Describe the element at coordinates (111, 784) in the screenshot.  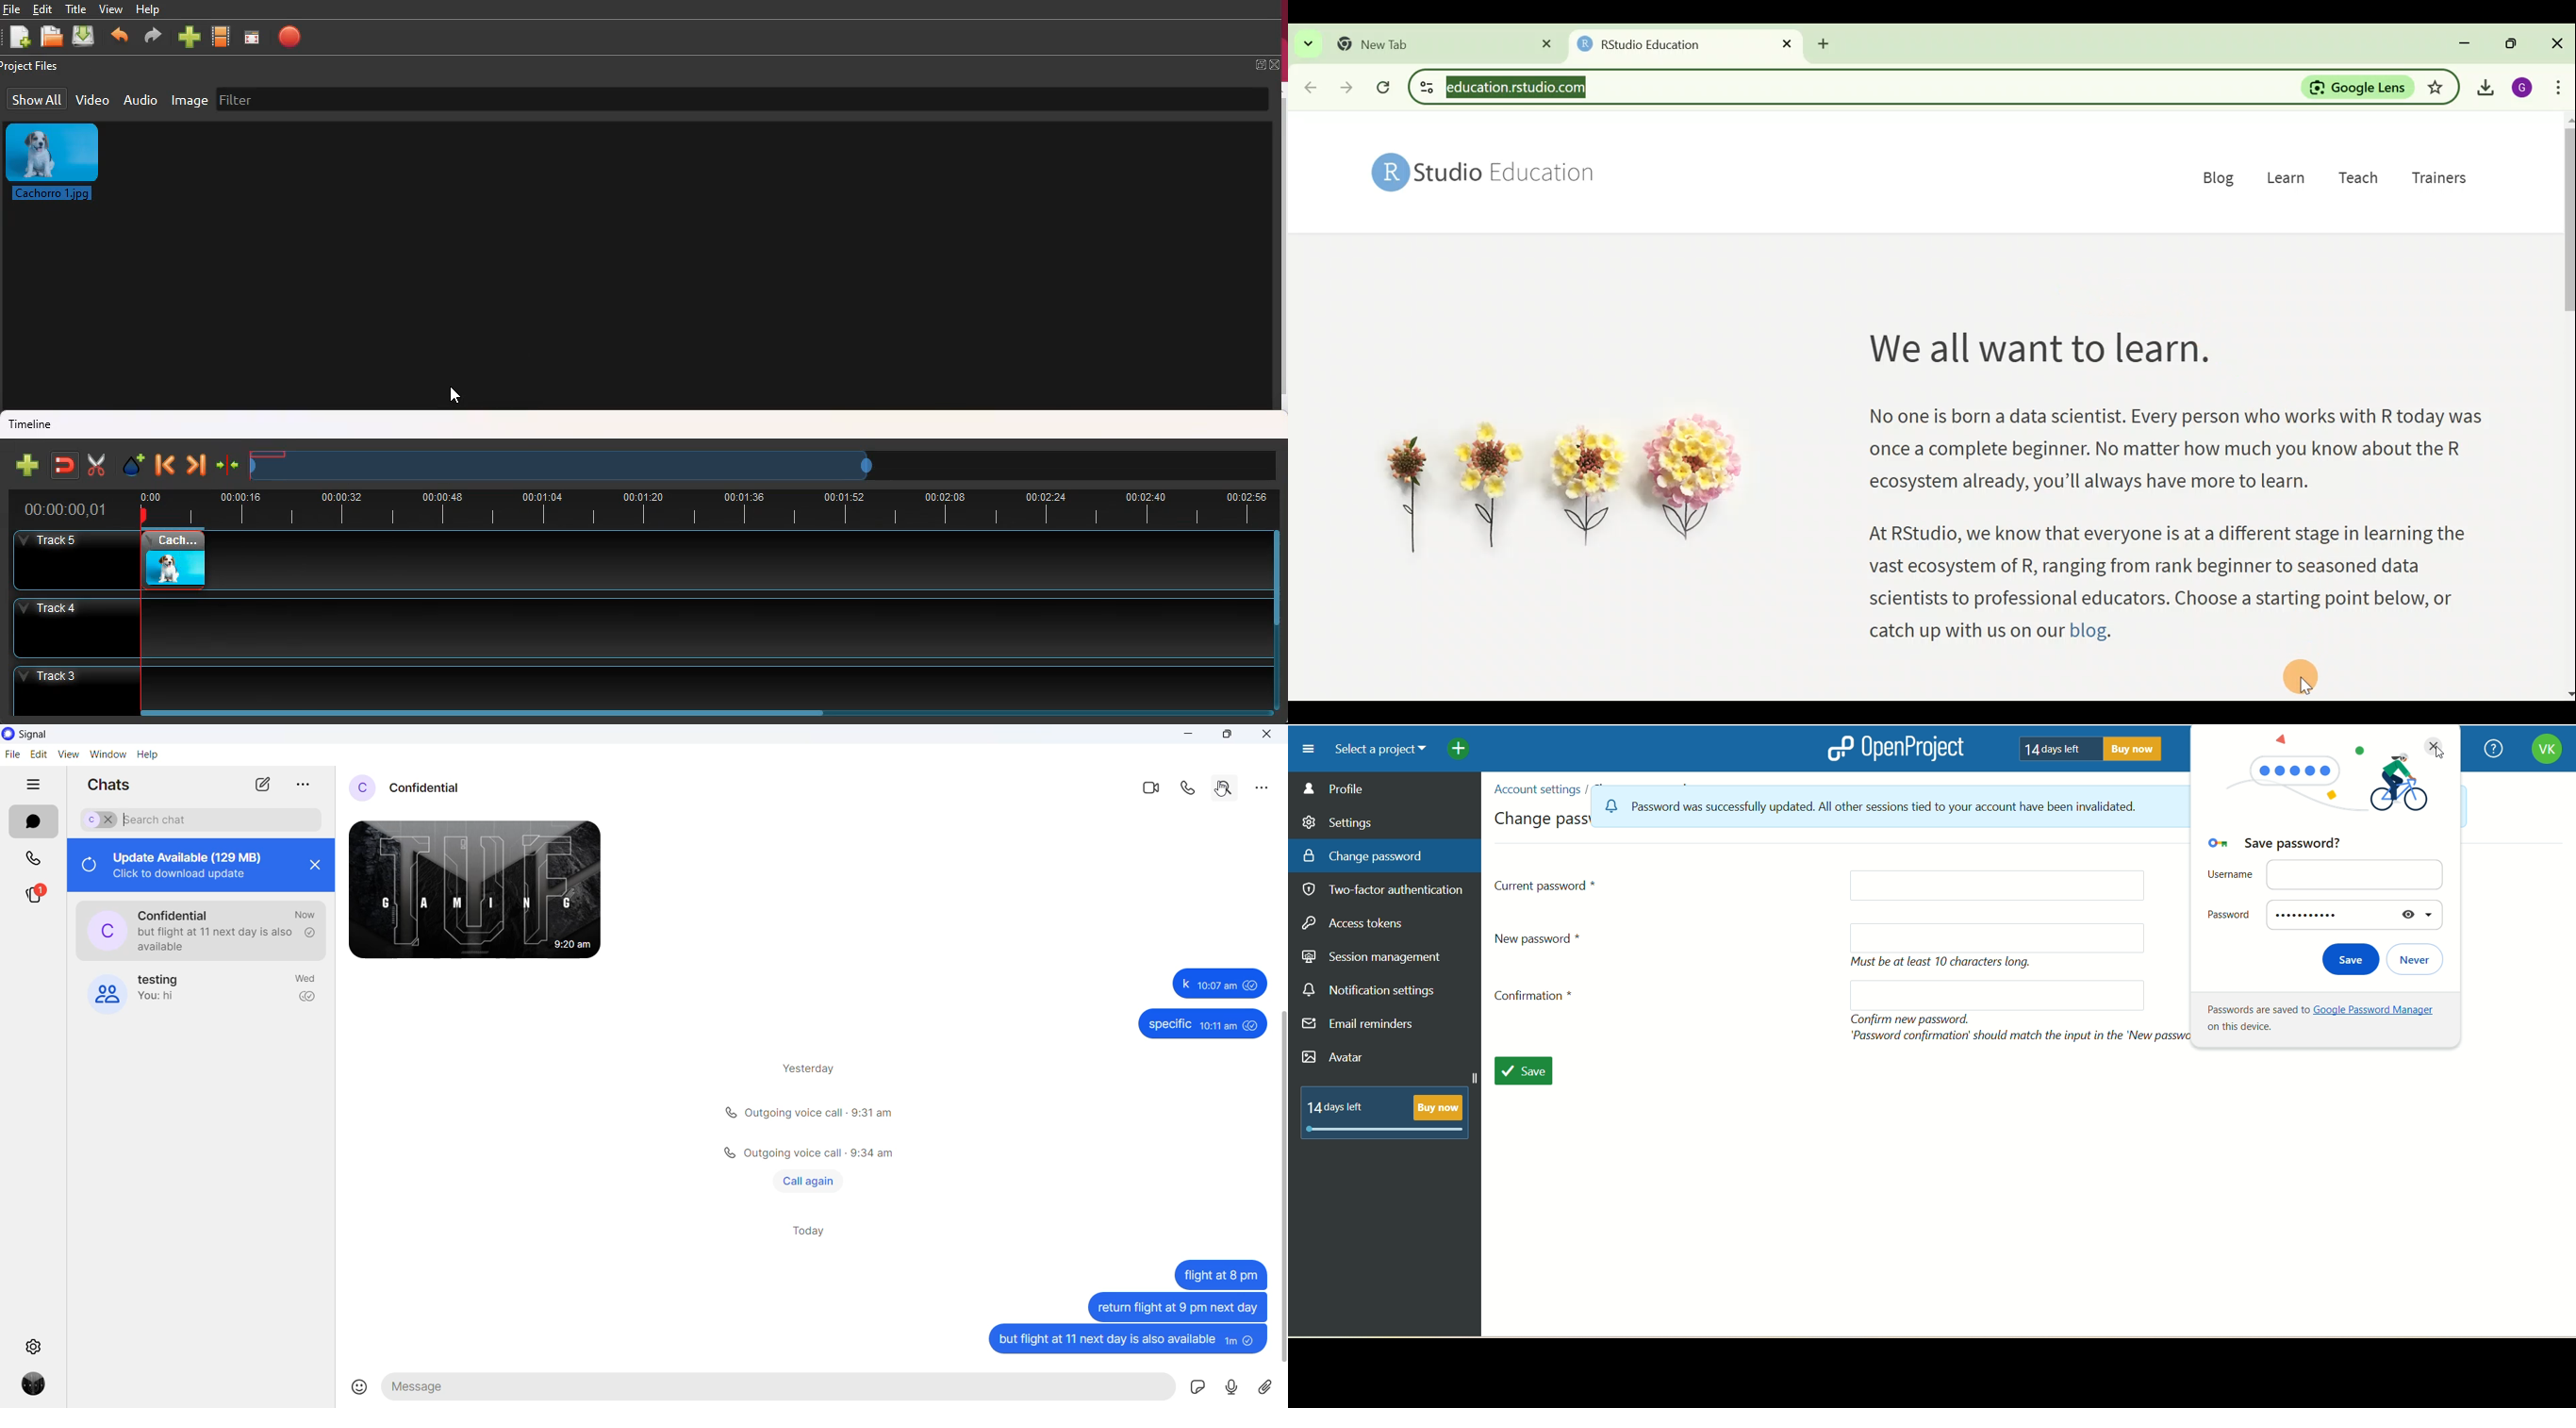
I see `chats heading` at that location.